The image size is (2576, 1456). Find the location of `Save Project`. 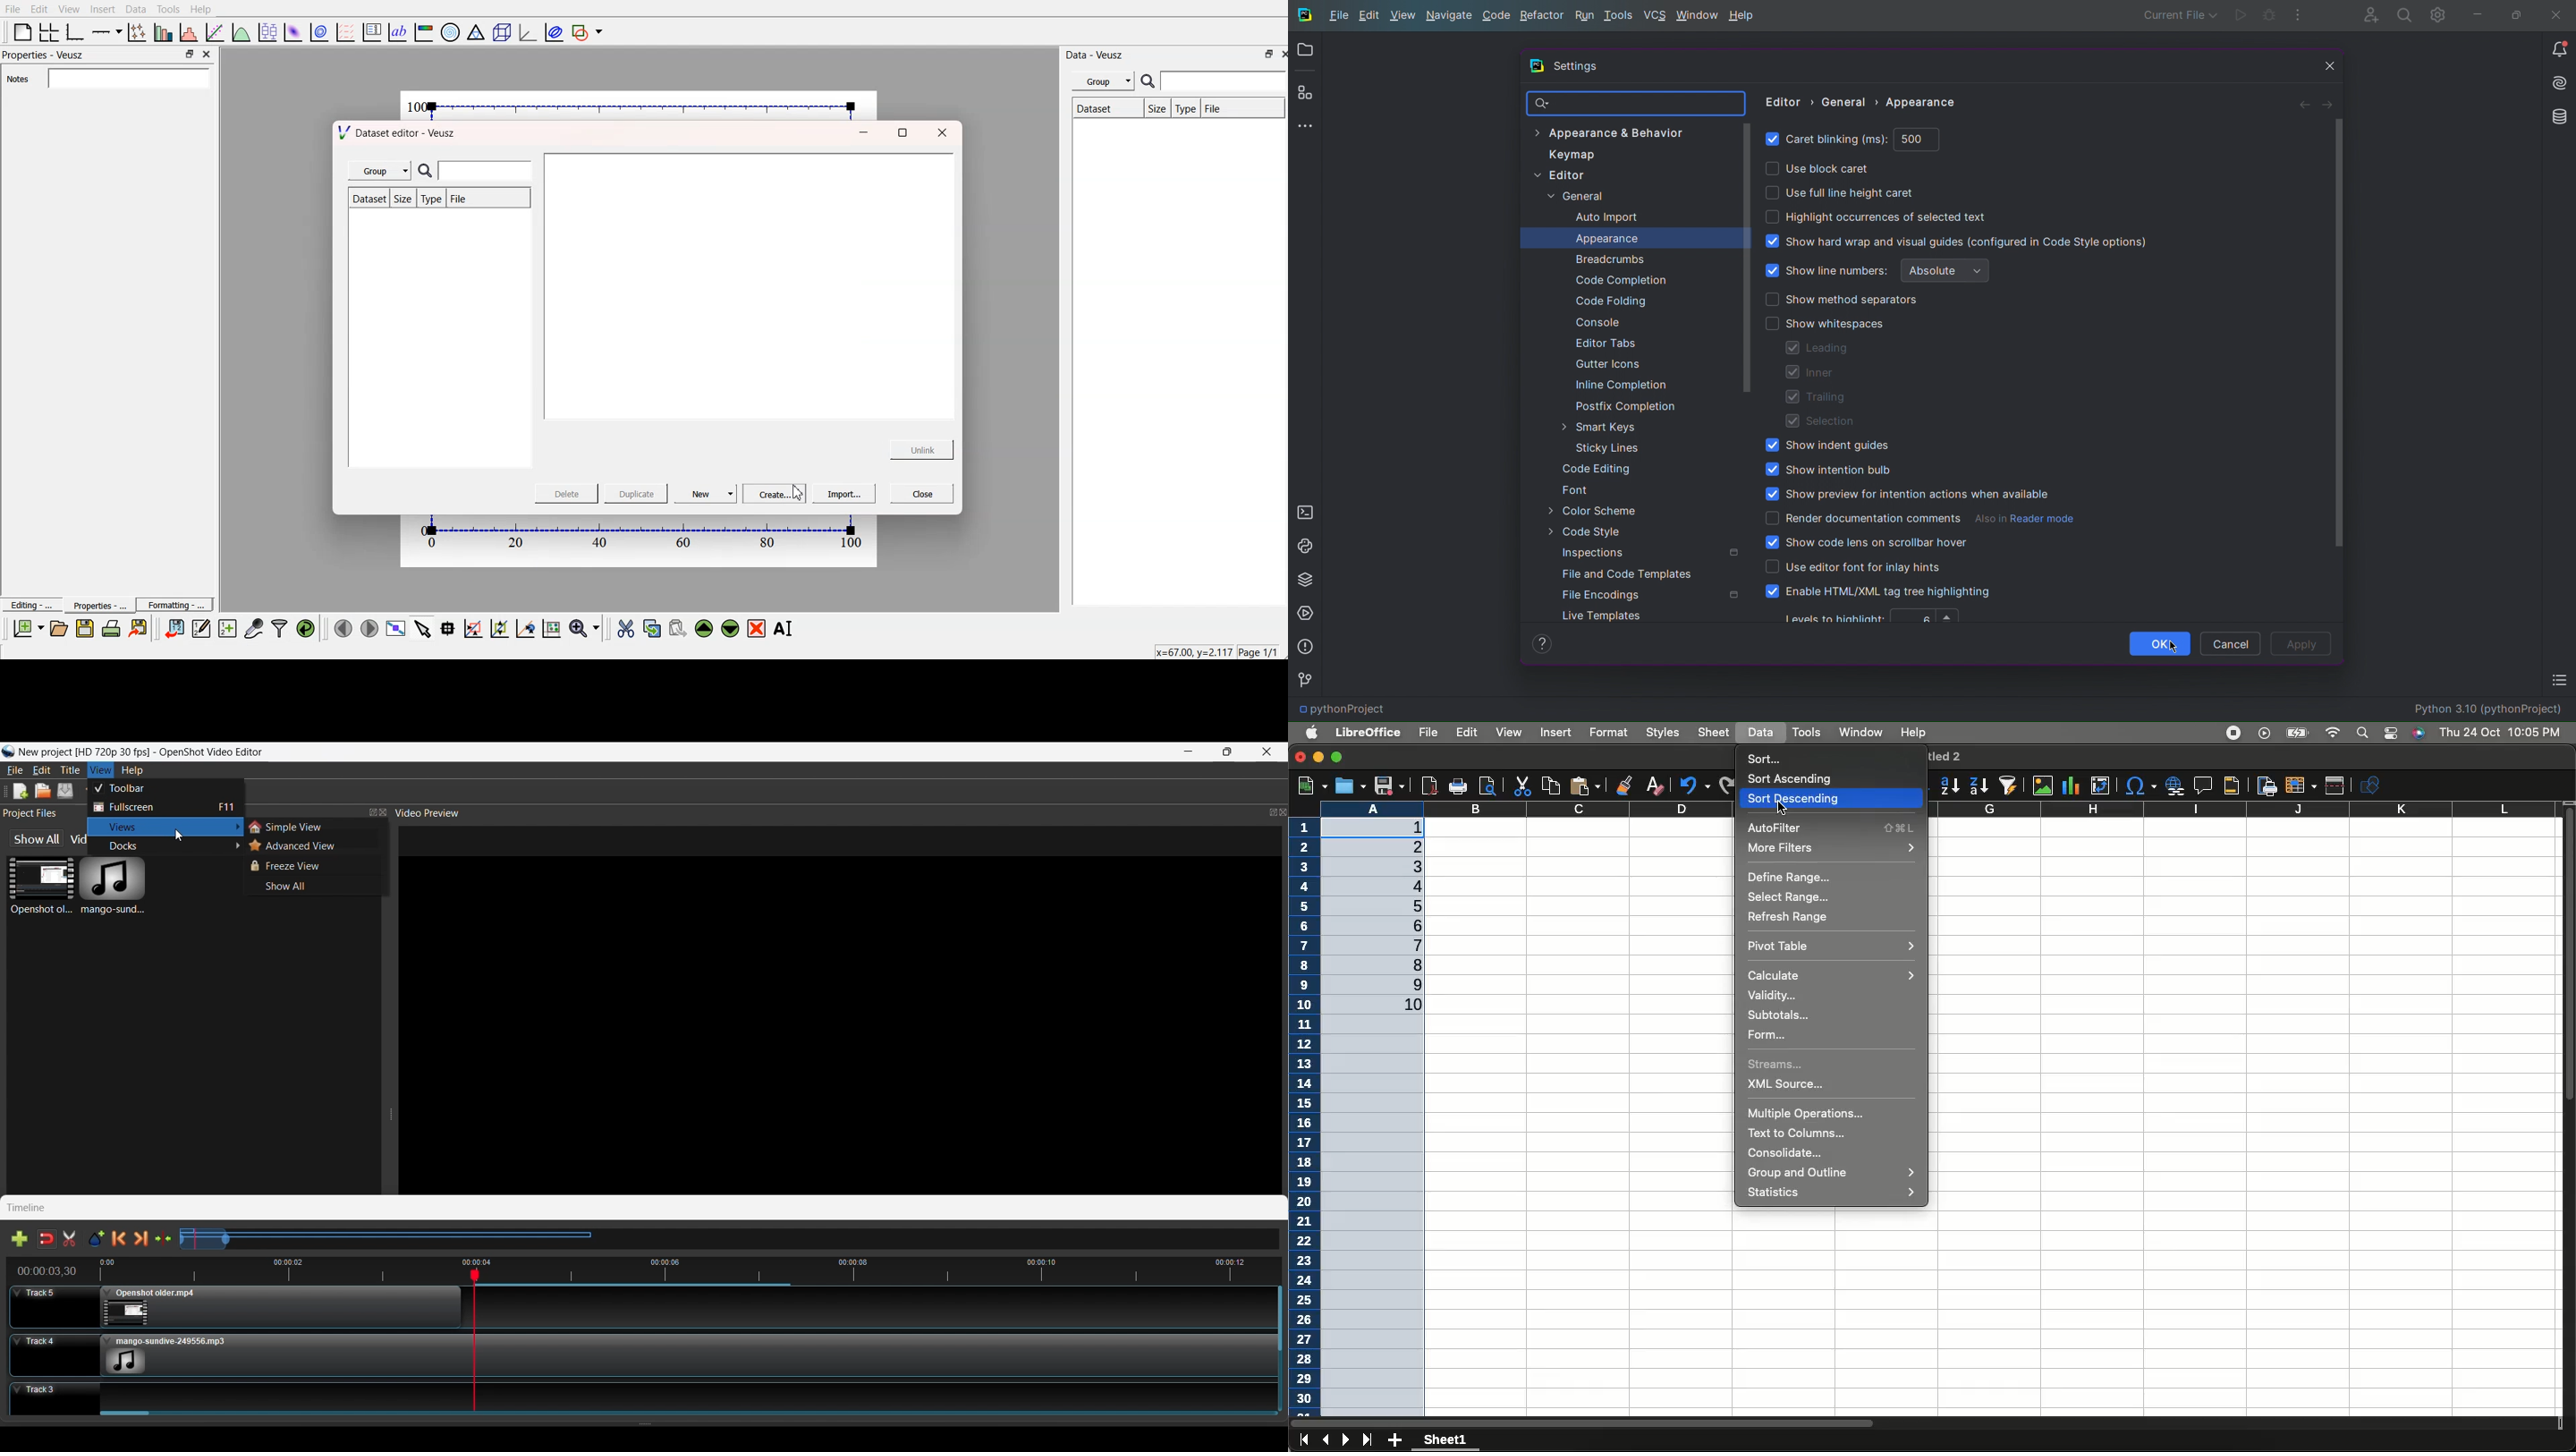

Save Project is located at coordinates (66, 791).